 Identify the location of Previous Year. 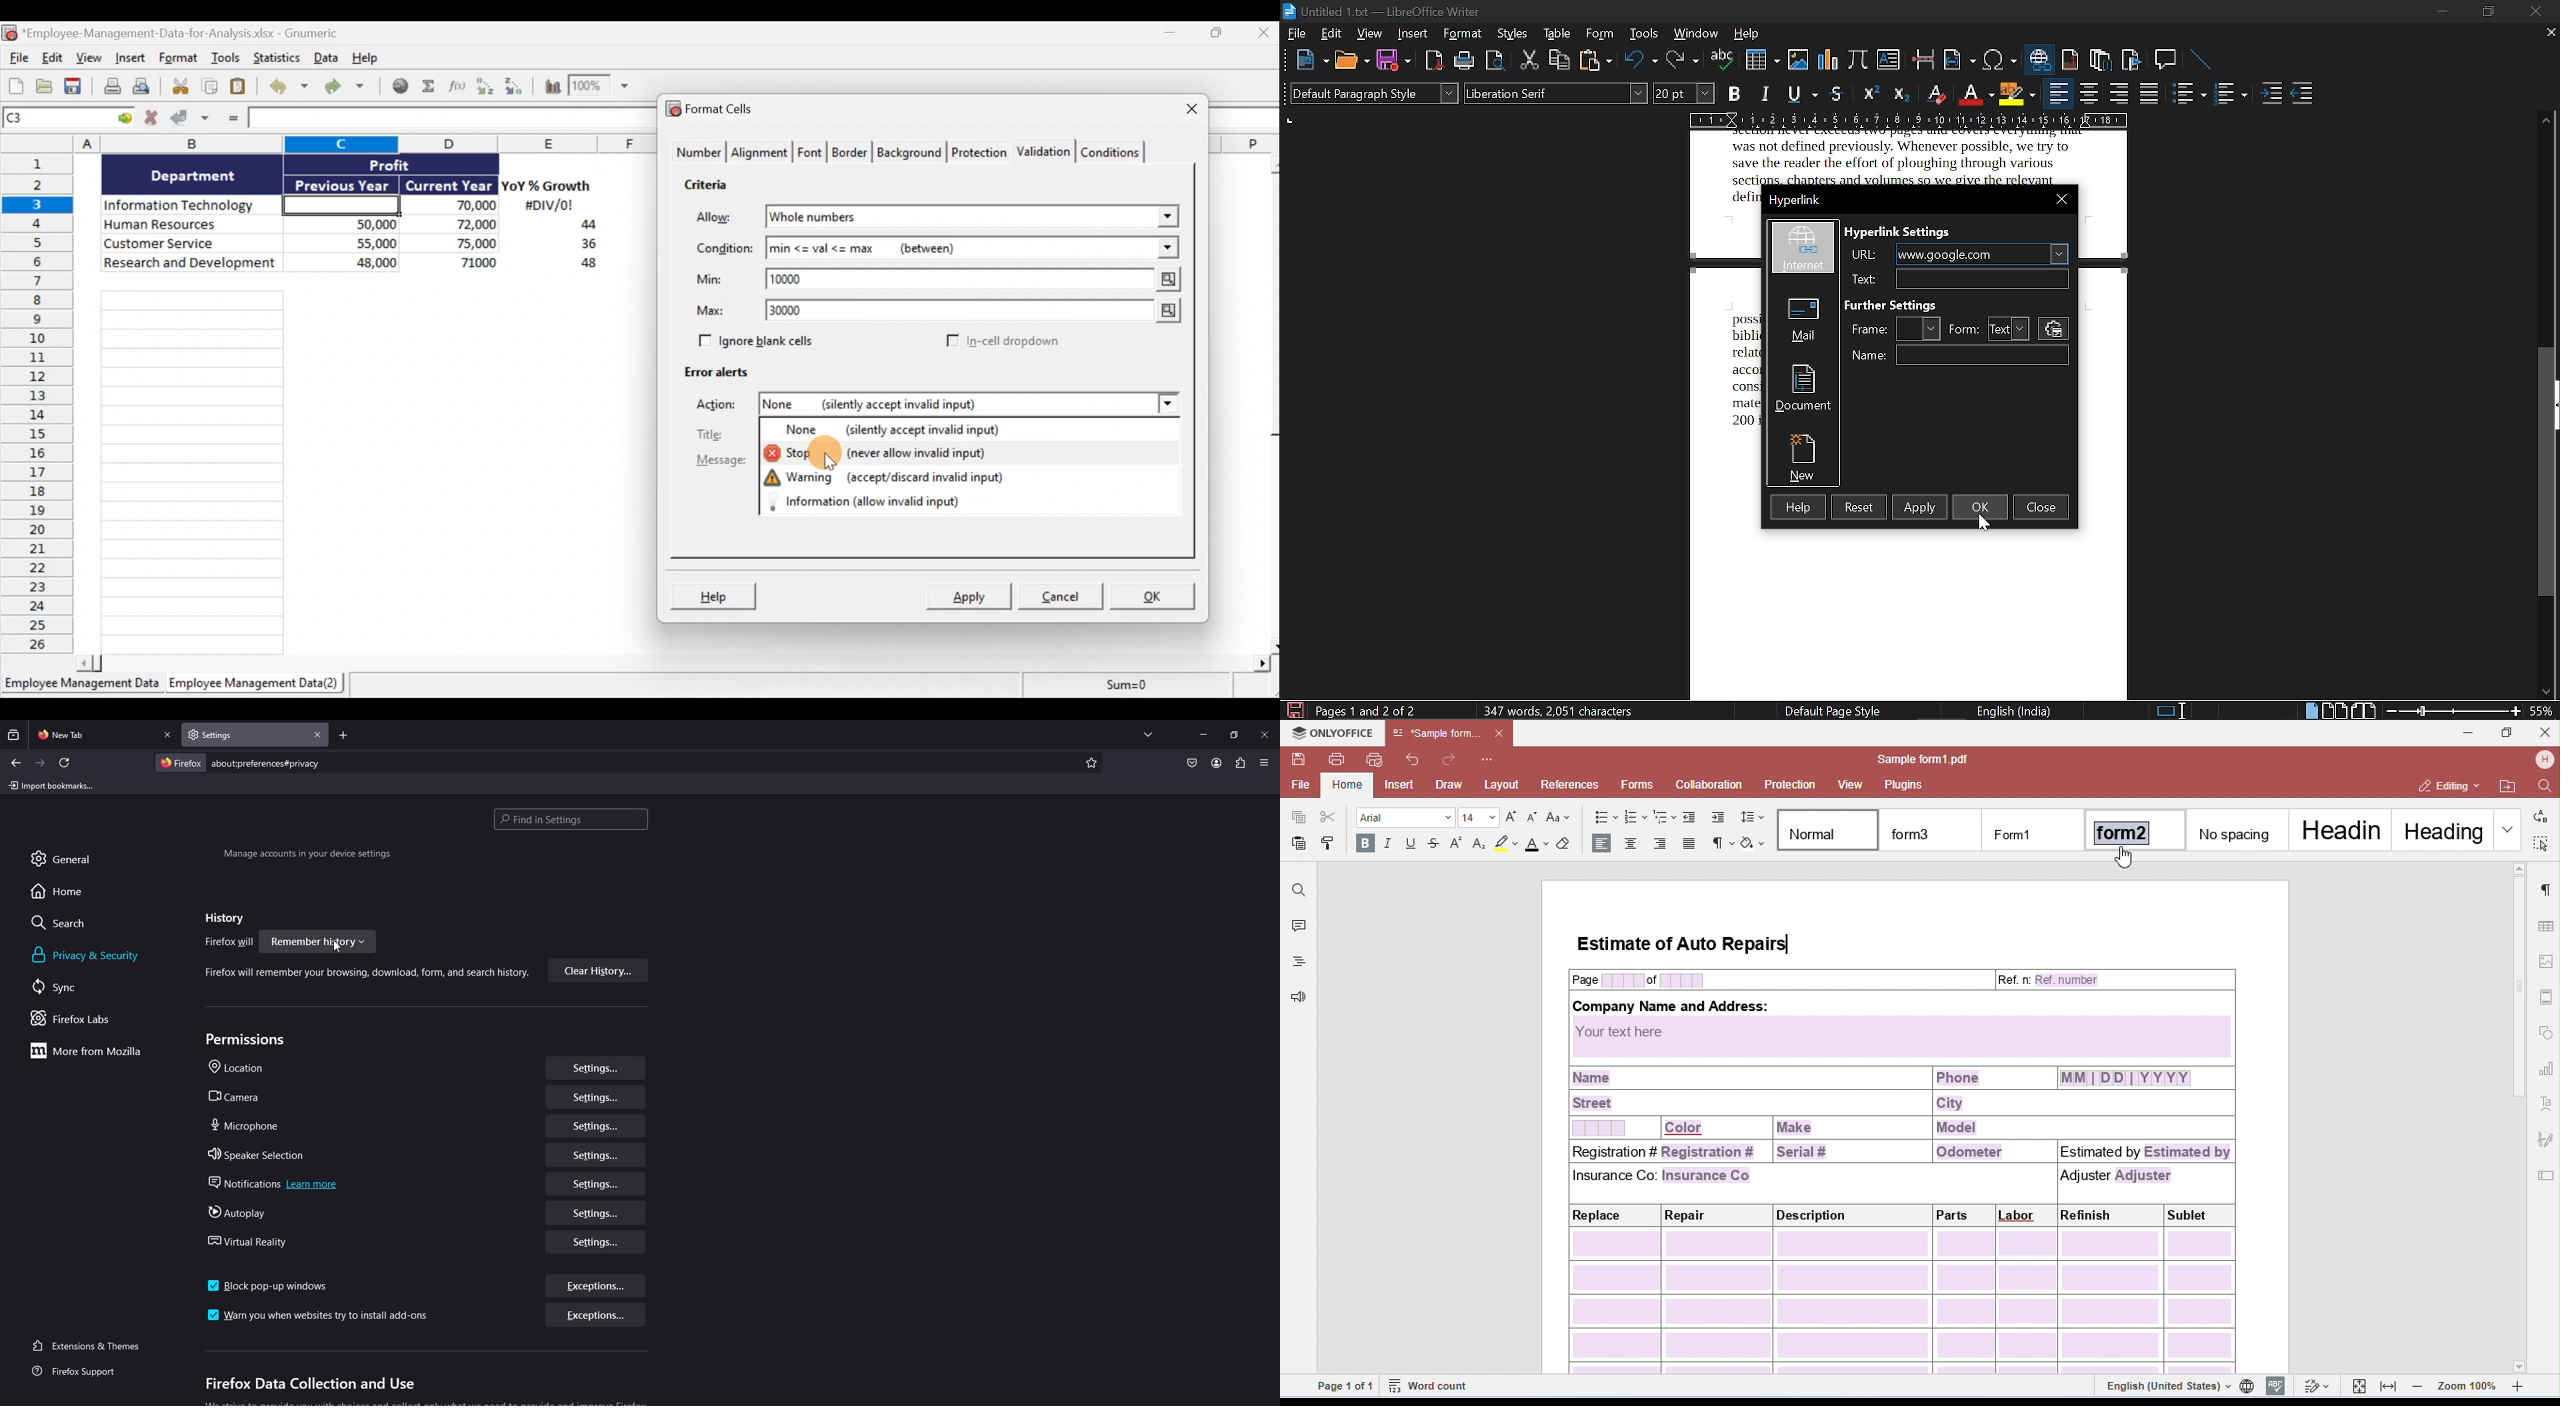
(343, 183).